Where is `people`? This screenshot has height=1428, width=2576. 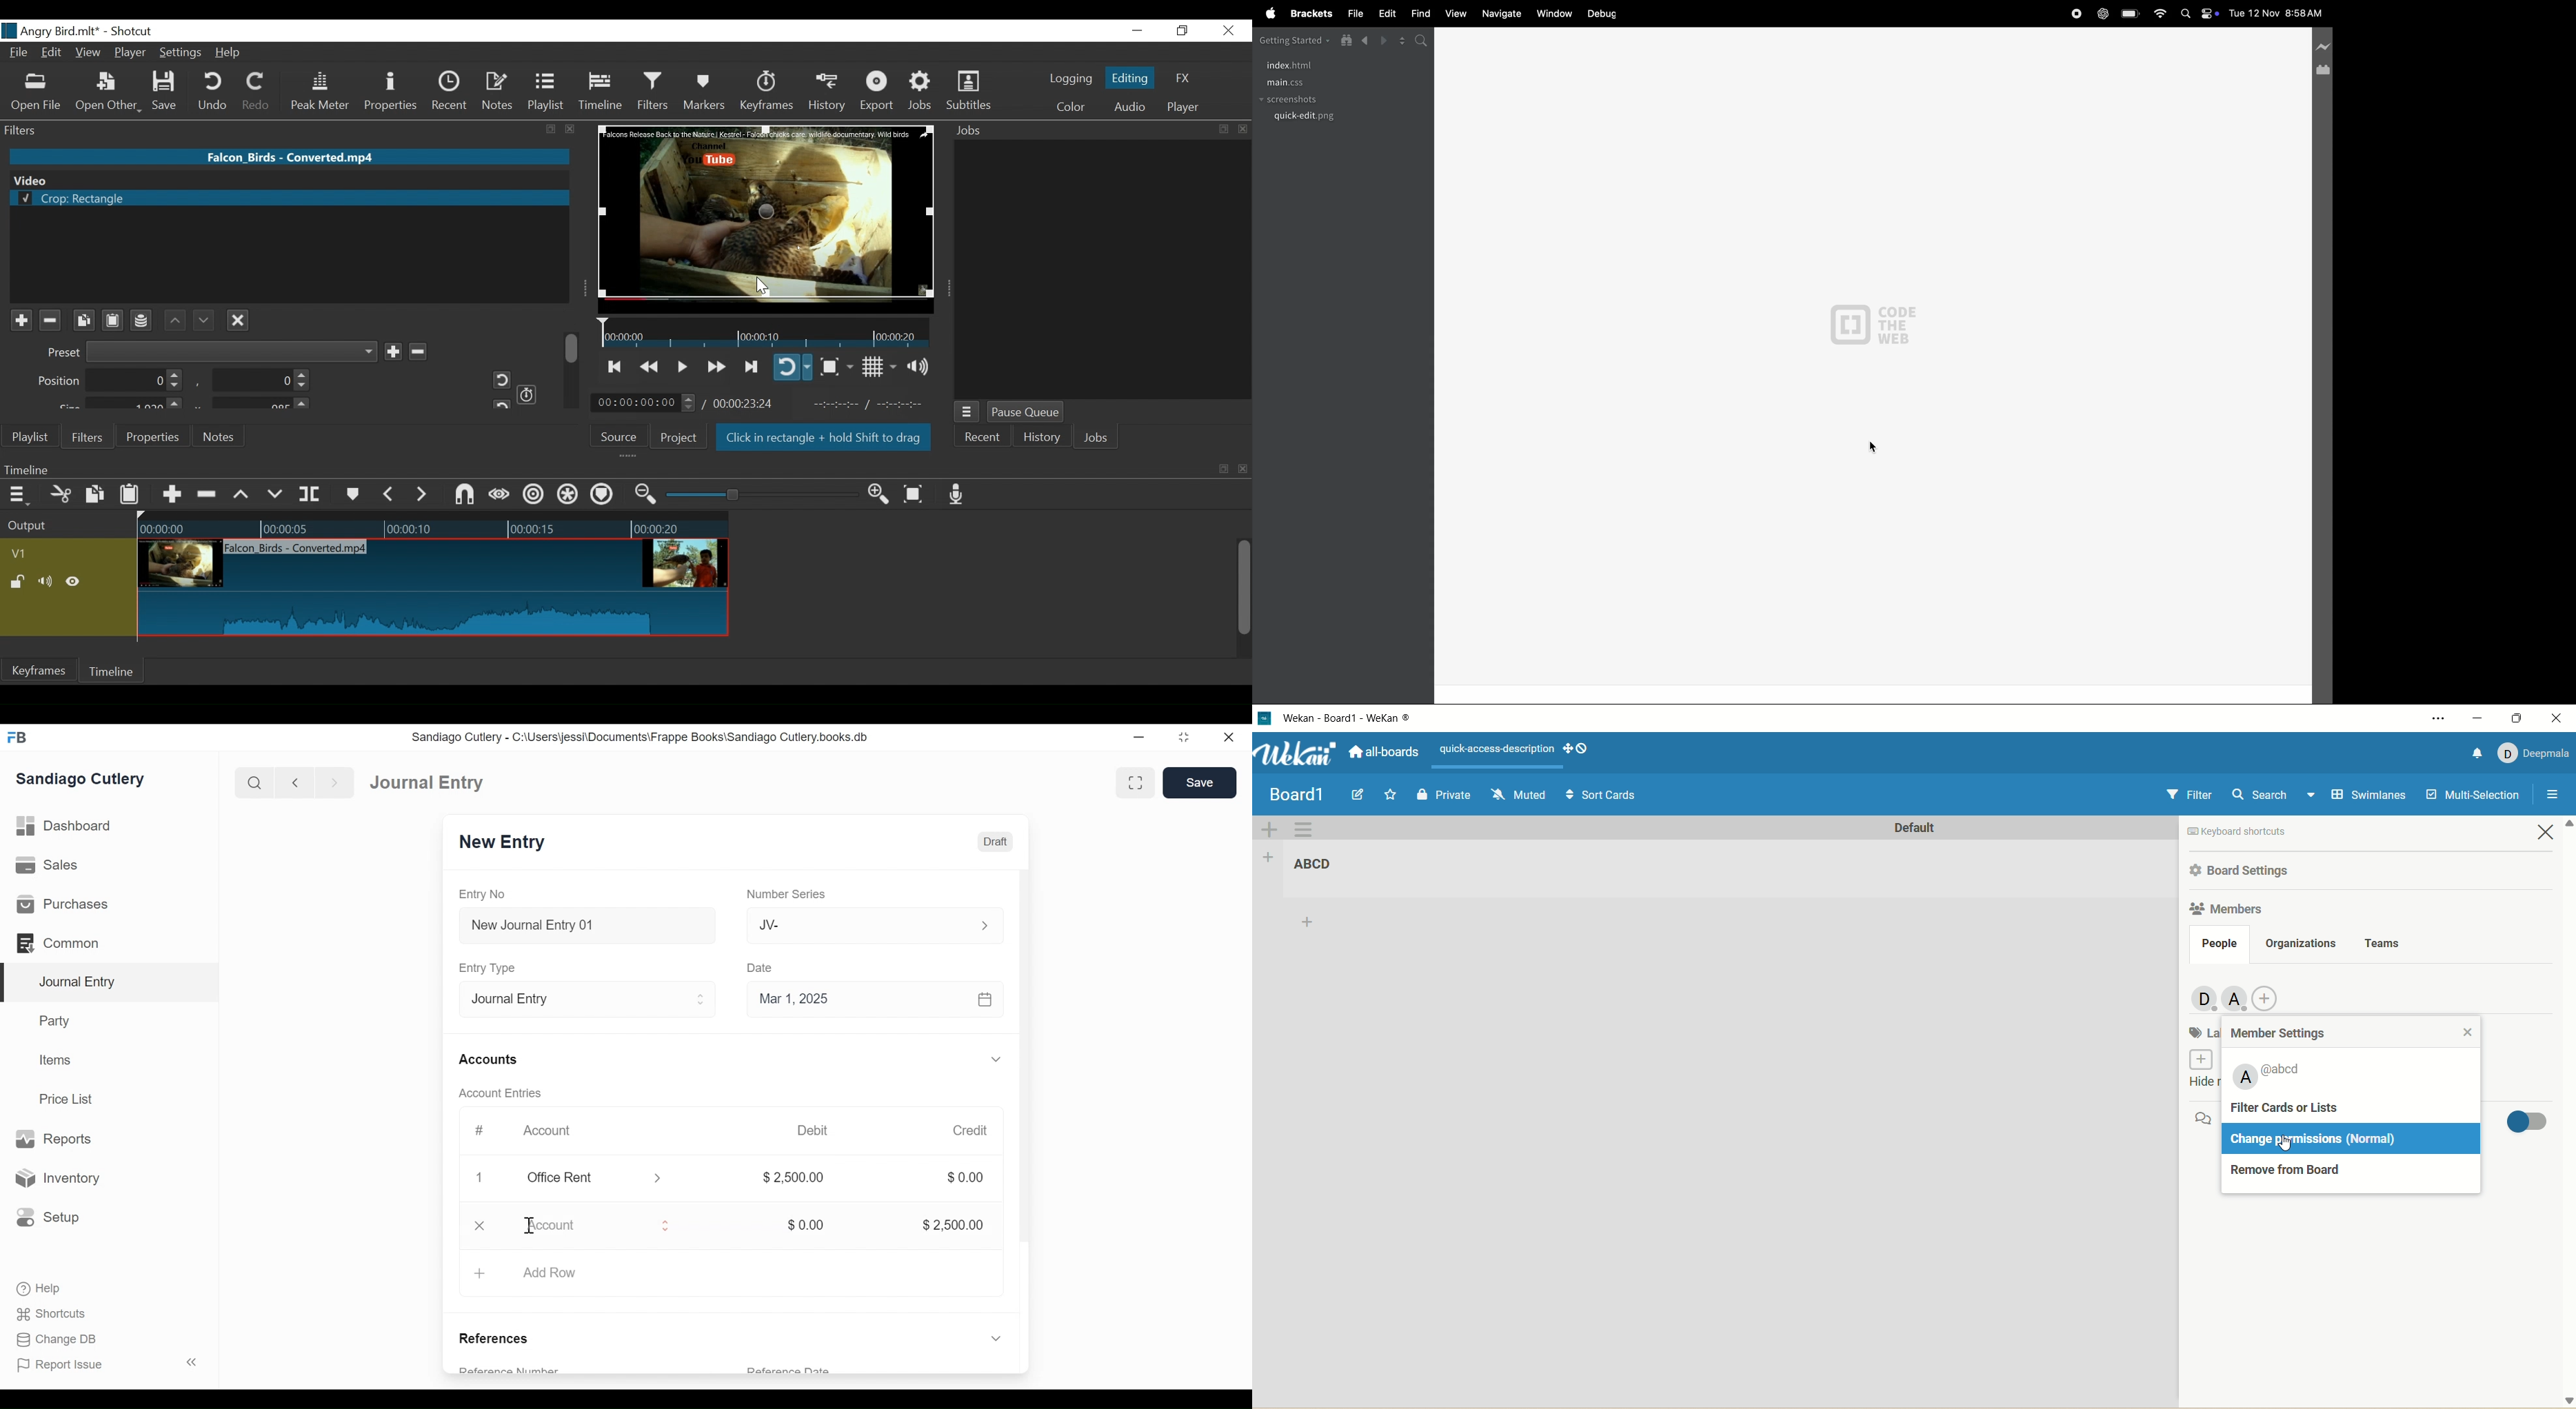 people is located at coordinates (2219, 944).